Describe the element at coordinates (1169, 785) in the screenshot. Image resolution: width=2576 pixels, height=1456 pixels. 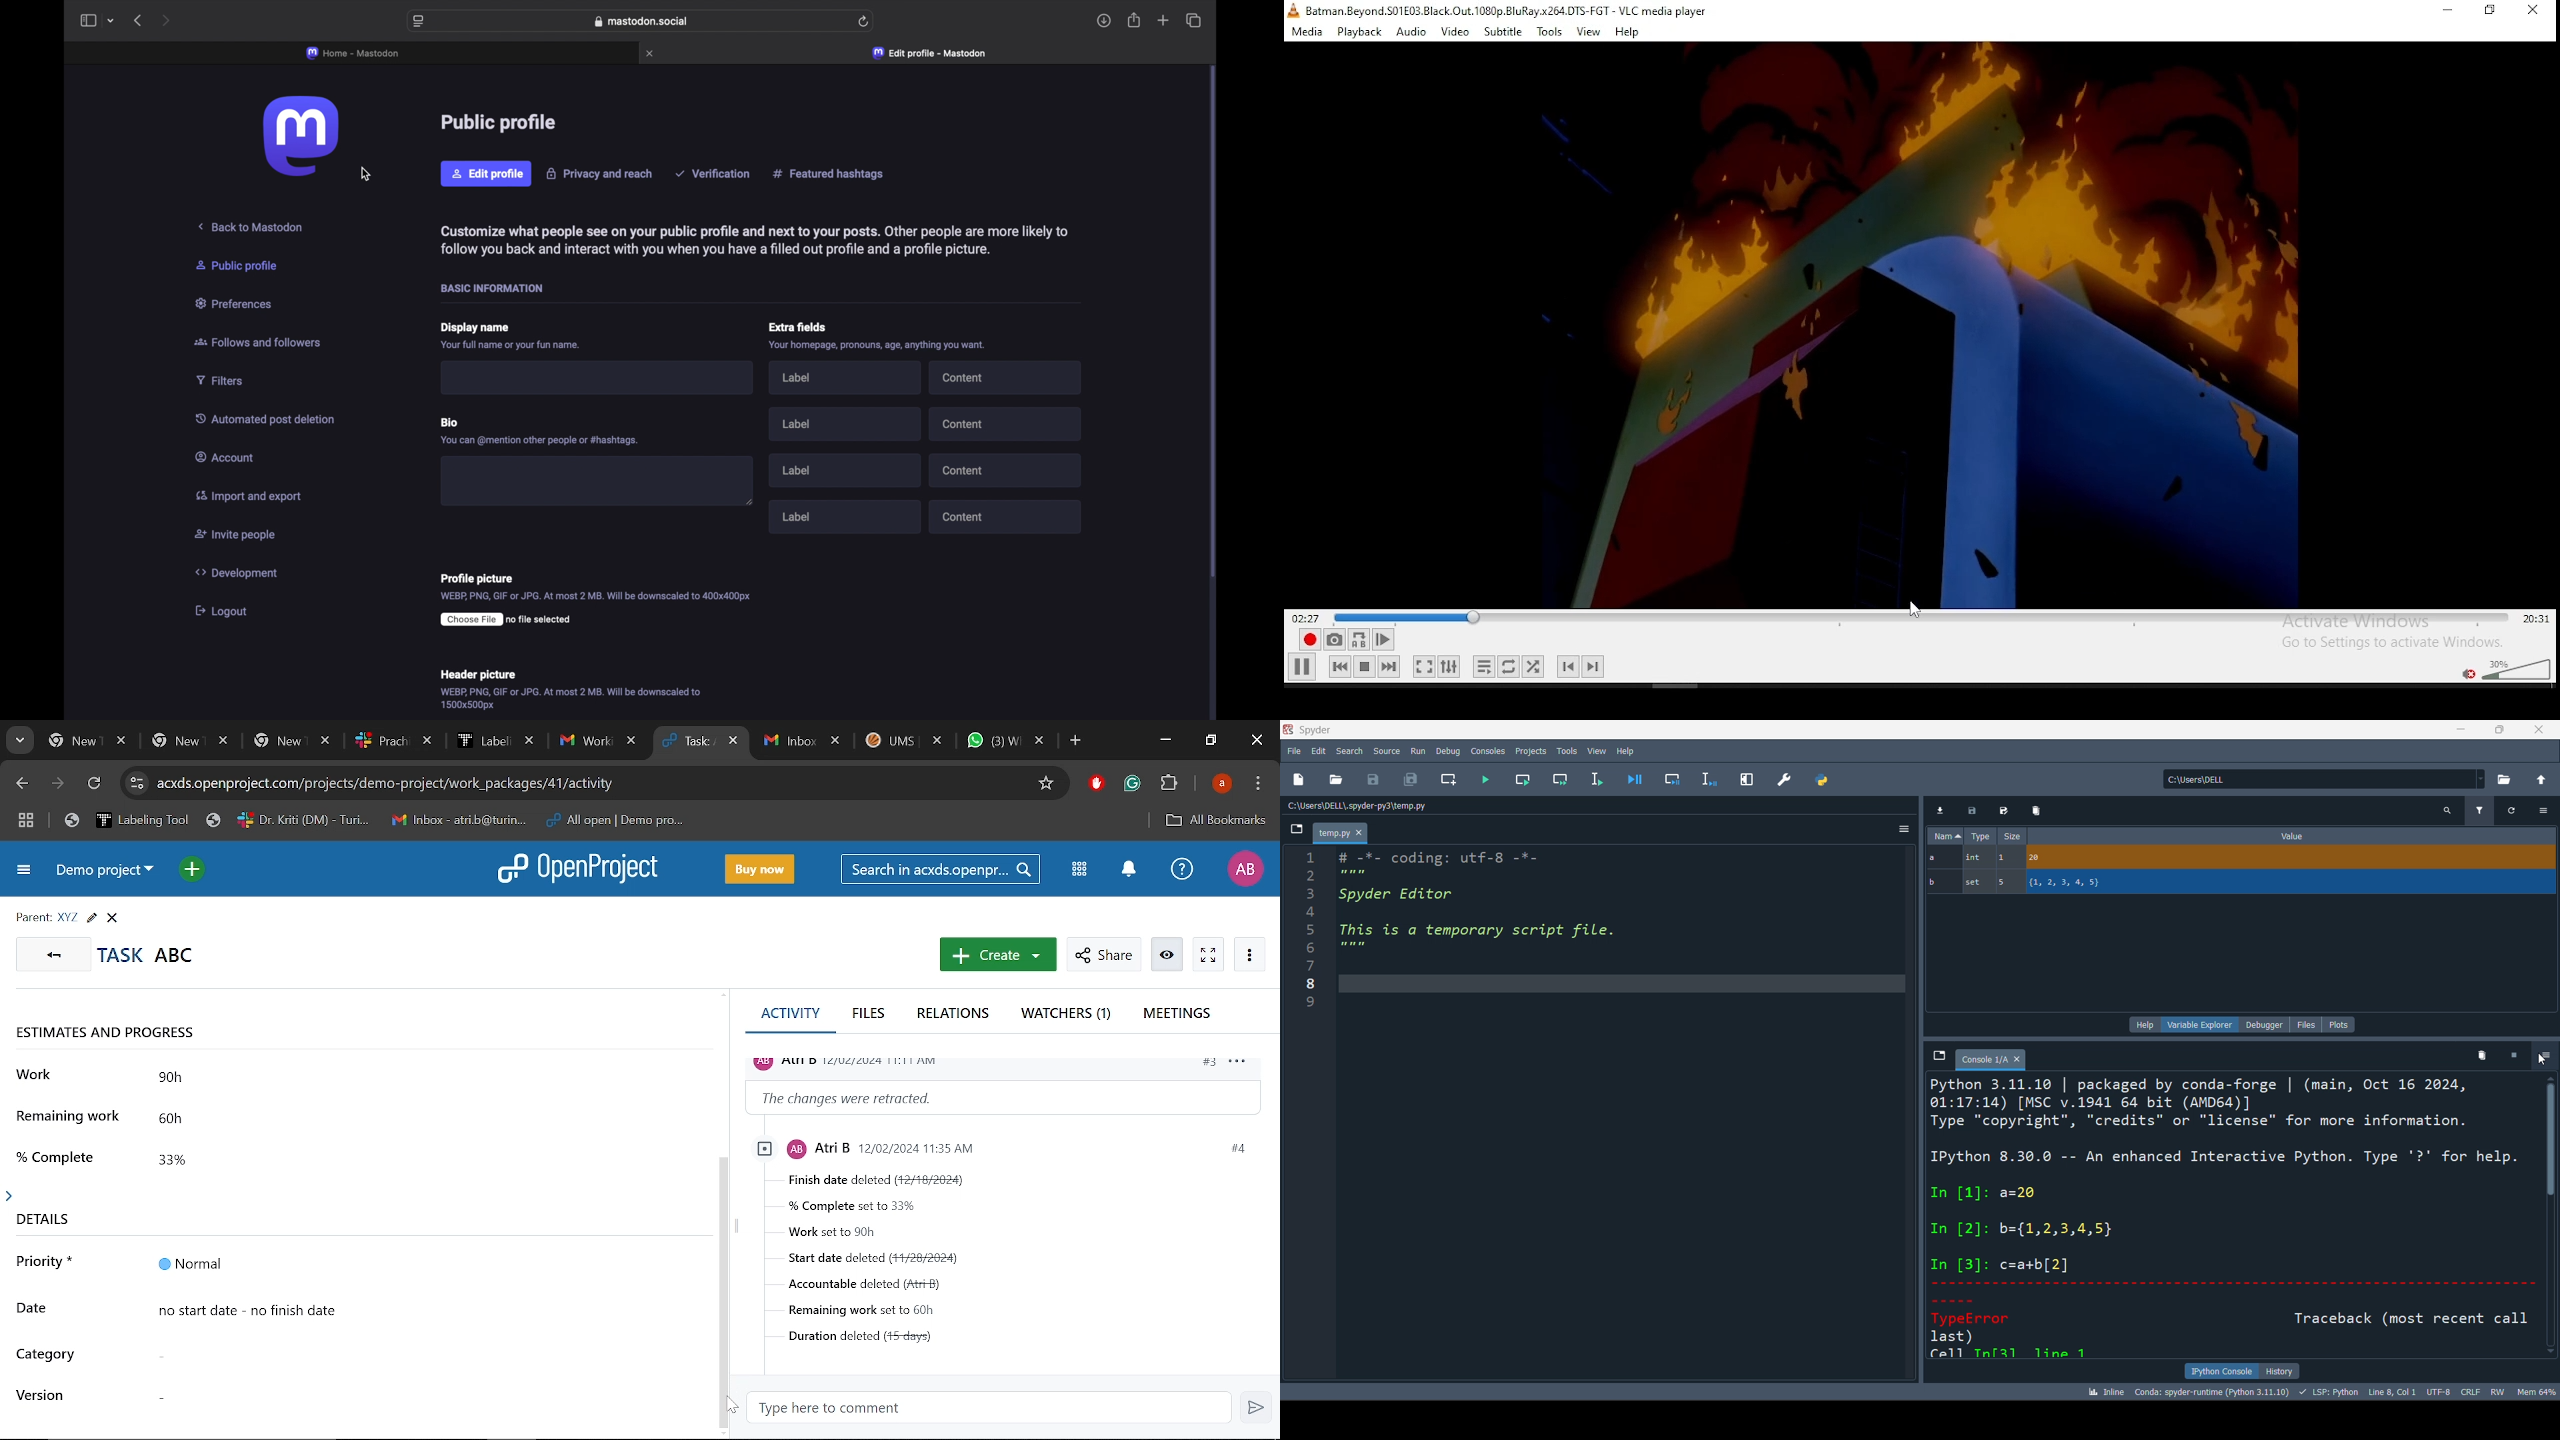
I see `Extenions` at that location.